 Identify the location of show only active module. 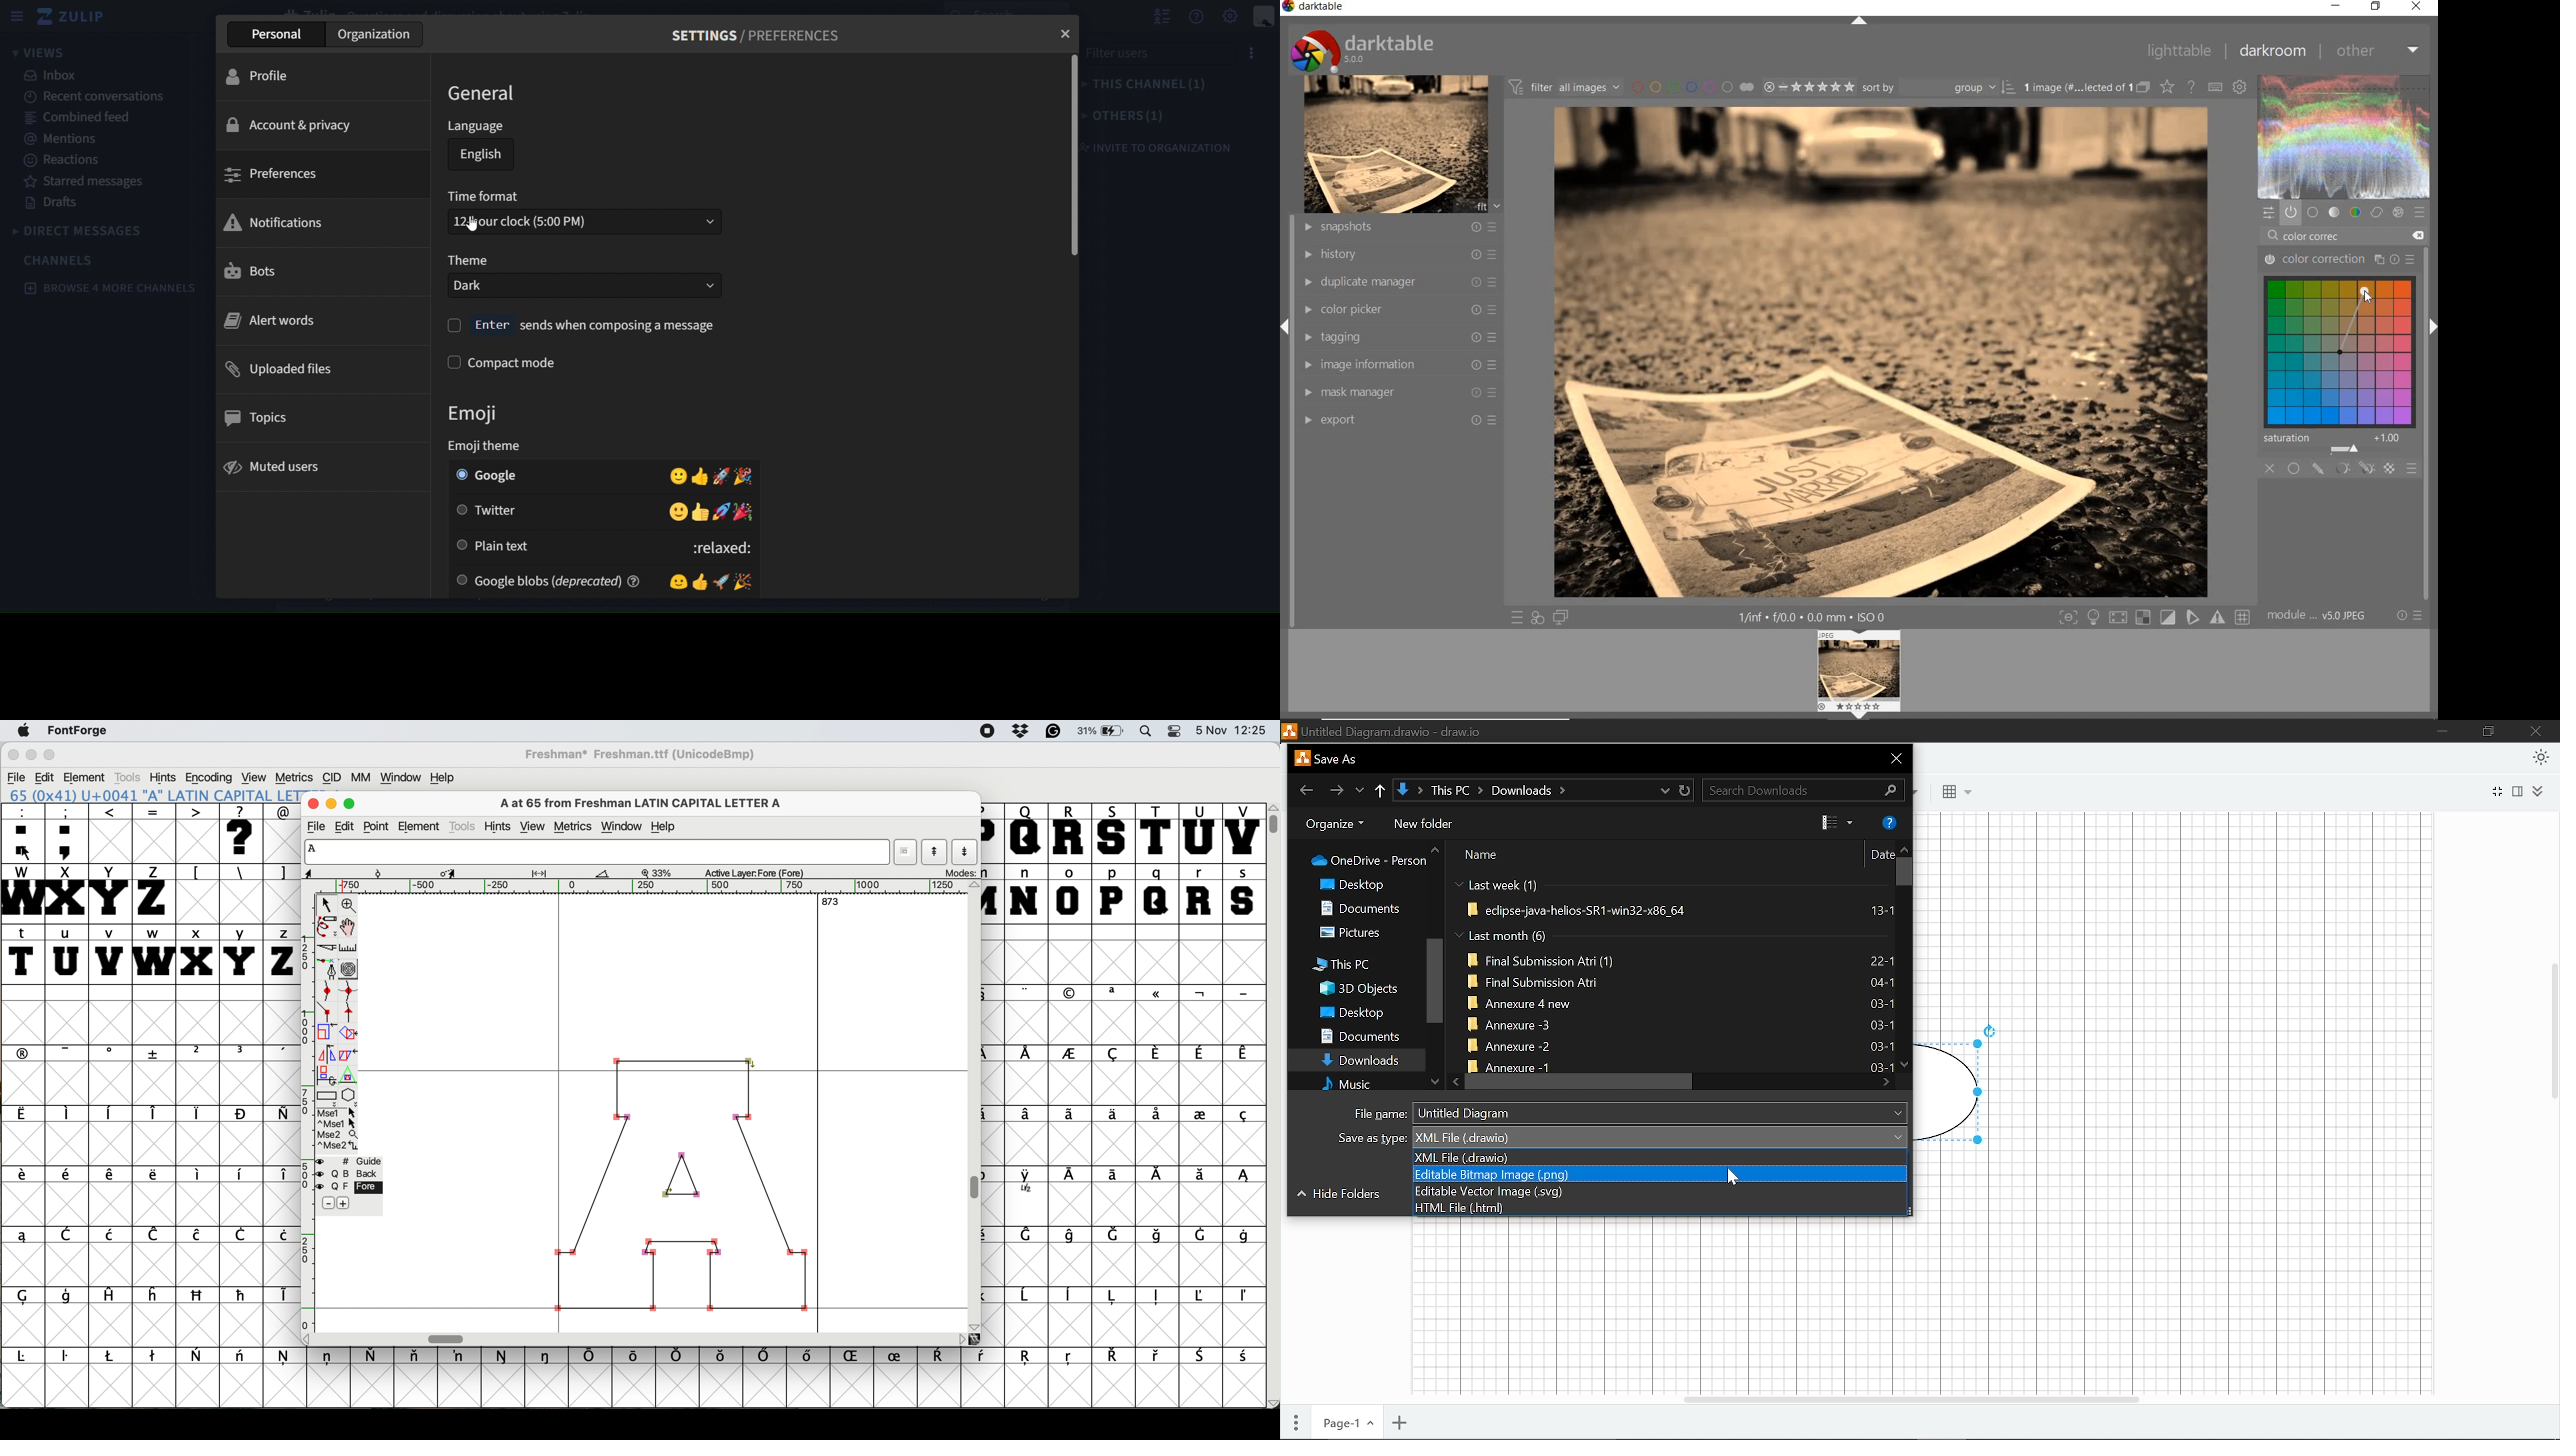
(2292, 213).